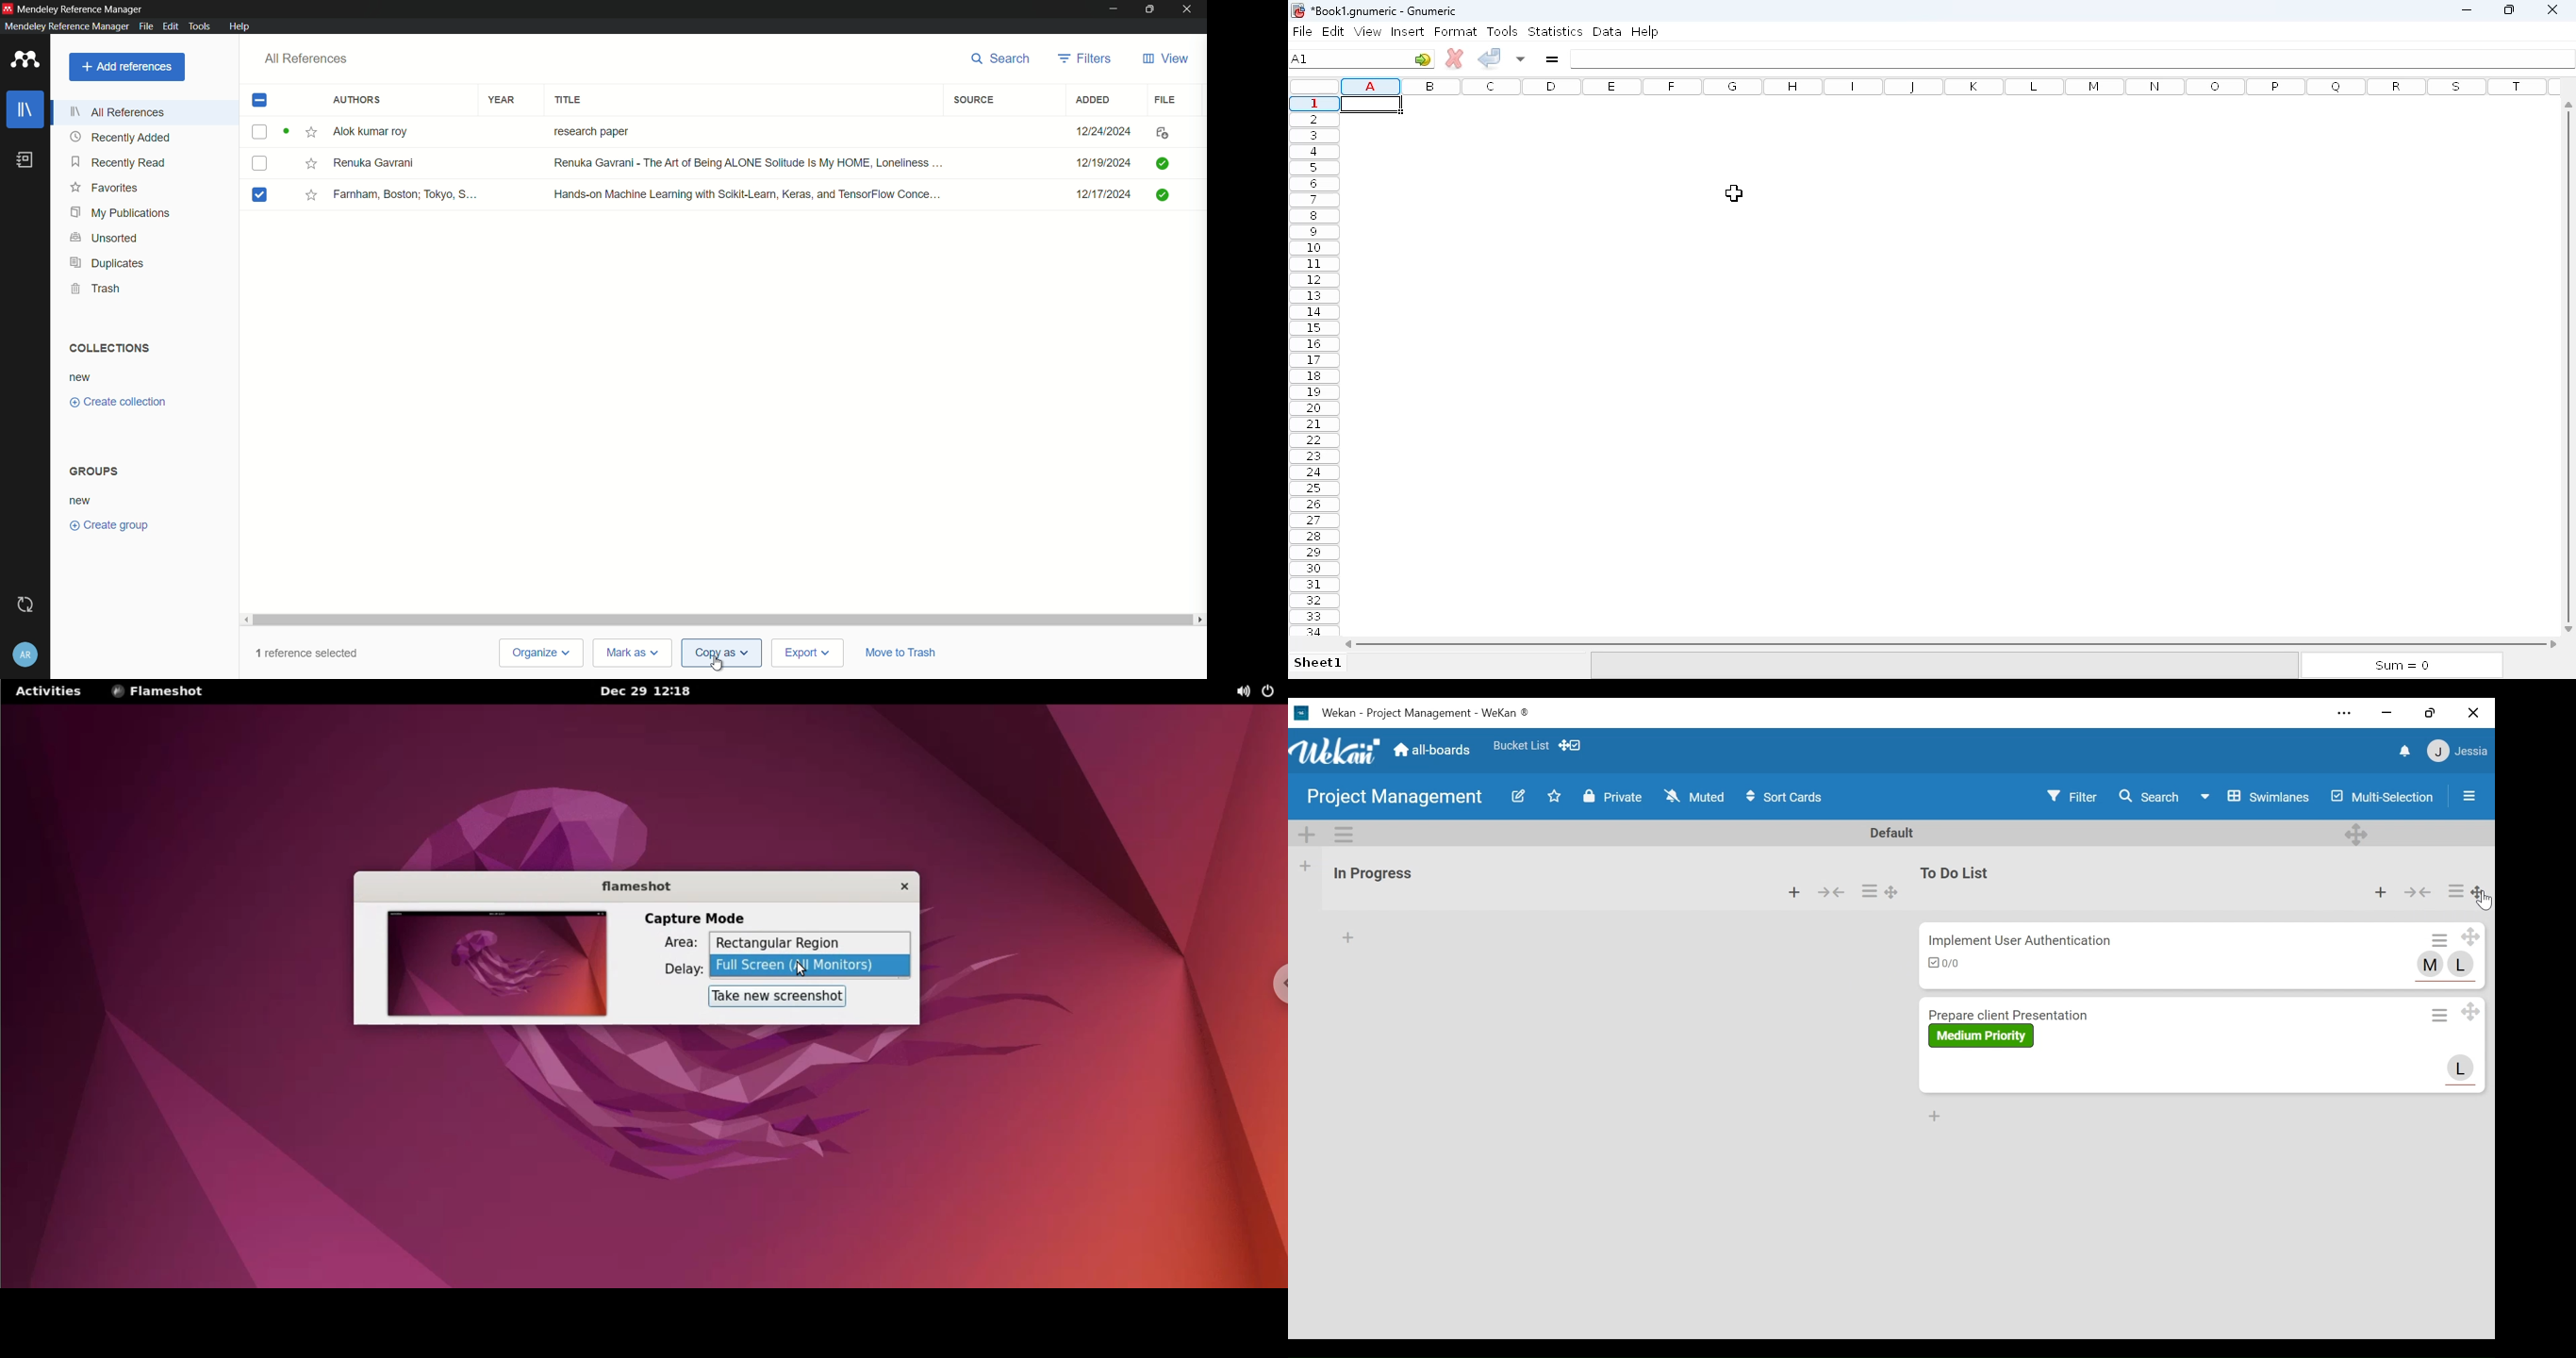 The width and height of the screenshot is (2576, 1372). What do you see at coordinates (1393, 11) in the screenshot?
I see `*Book1.gnumeric - Gnumeric` at bounding box center [1393, 11].